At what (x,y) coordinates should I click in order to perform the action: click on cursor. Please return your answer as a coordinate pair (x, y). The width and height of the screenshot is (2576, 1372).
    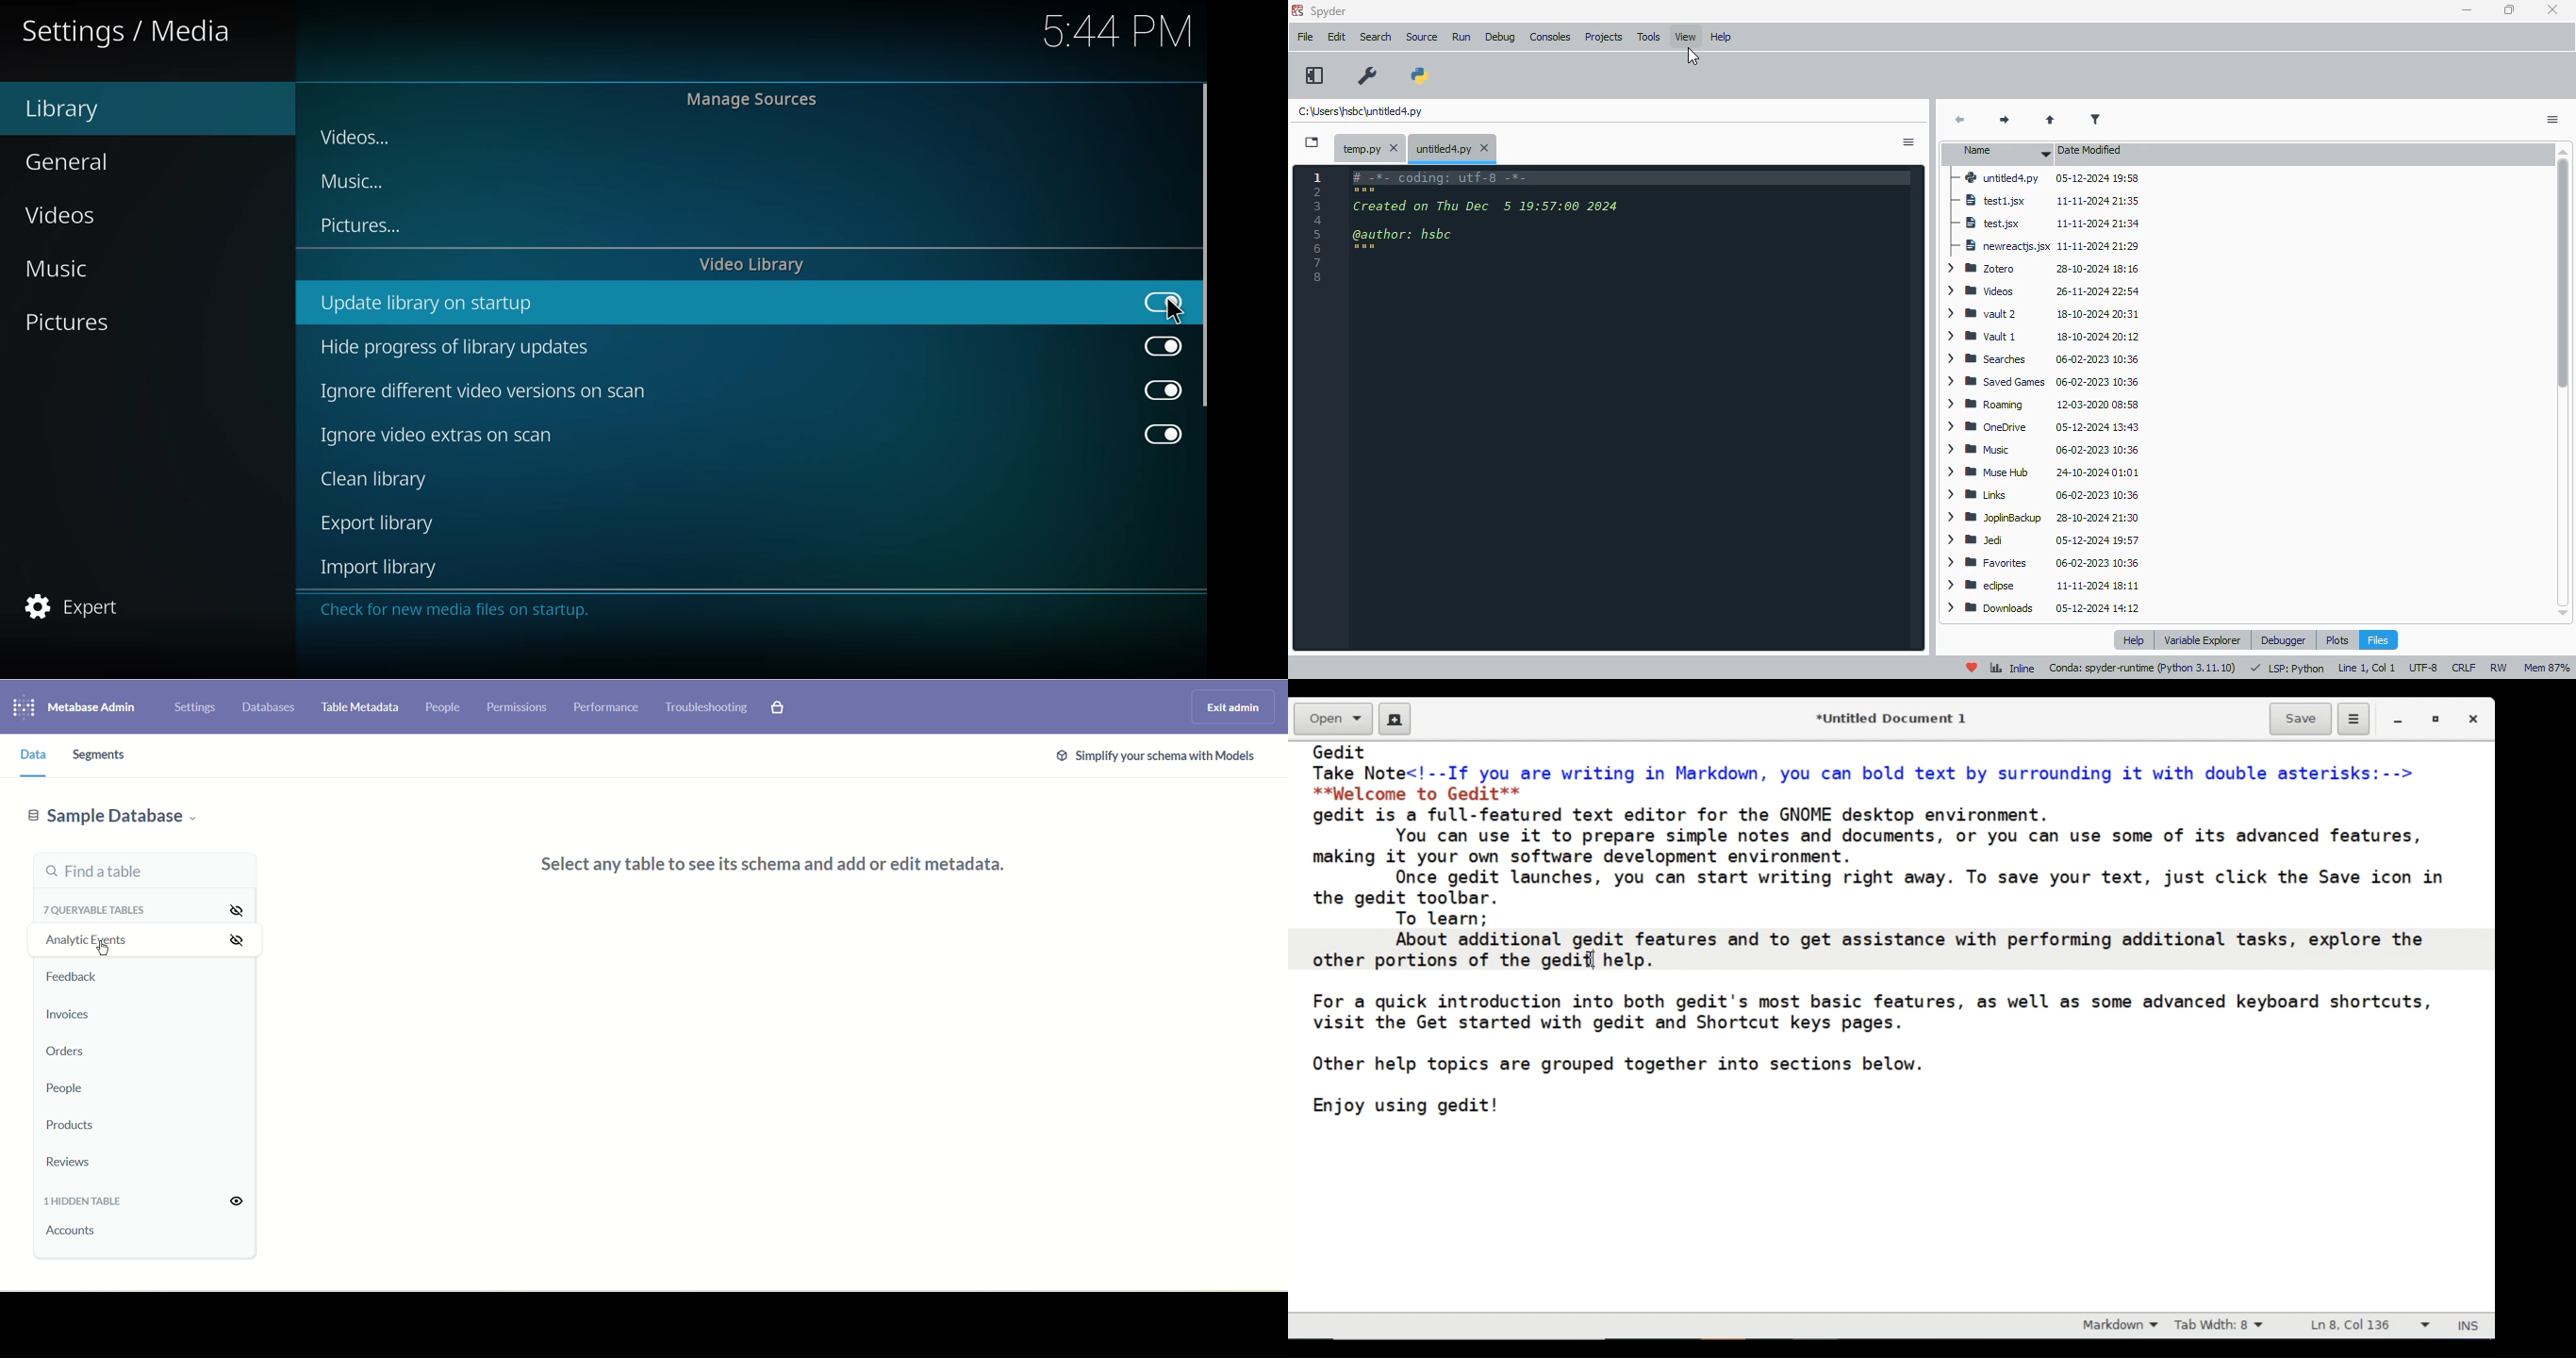
    Looking at the image, I should click on (1175, 304).